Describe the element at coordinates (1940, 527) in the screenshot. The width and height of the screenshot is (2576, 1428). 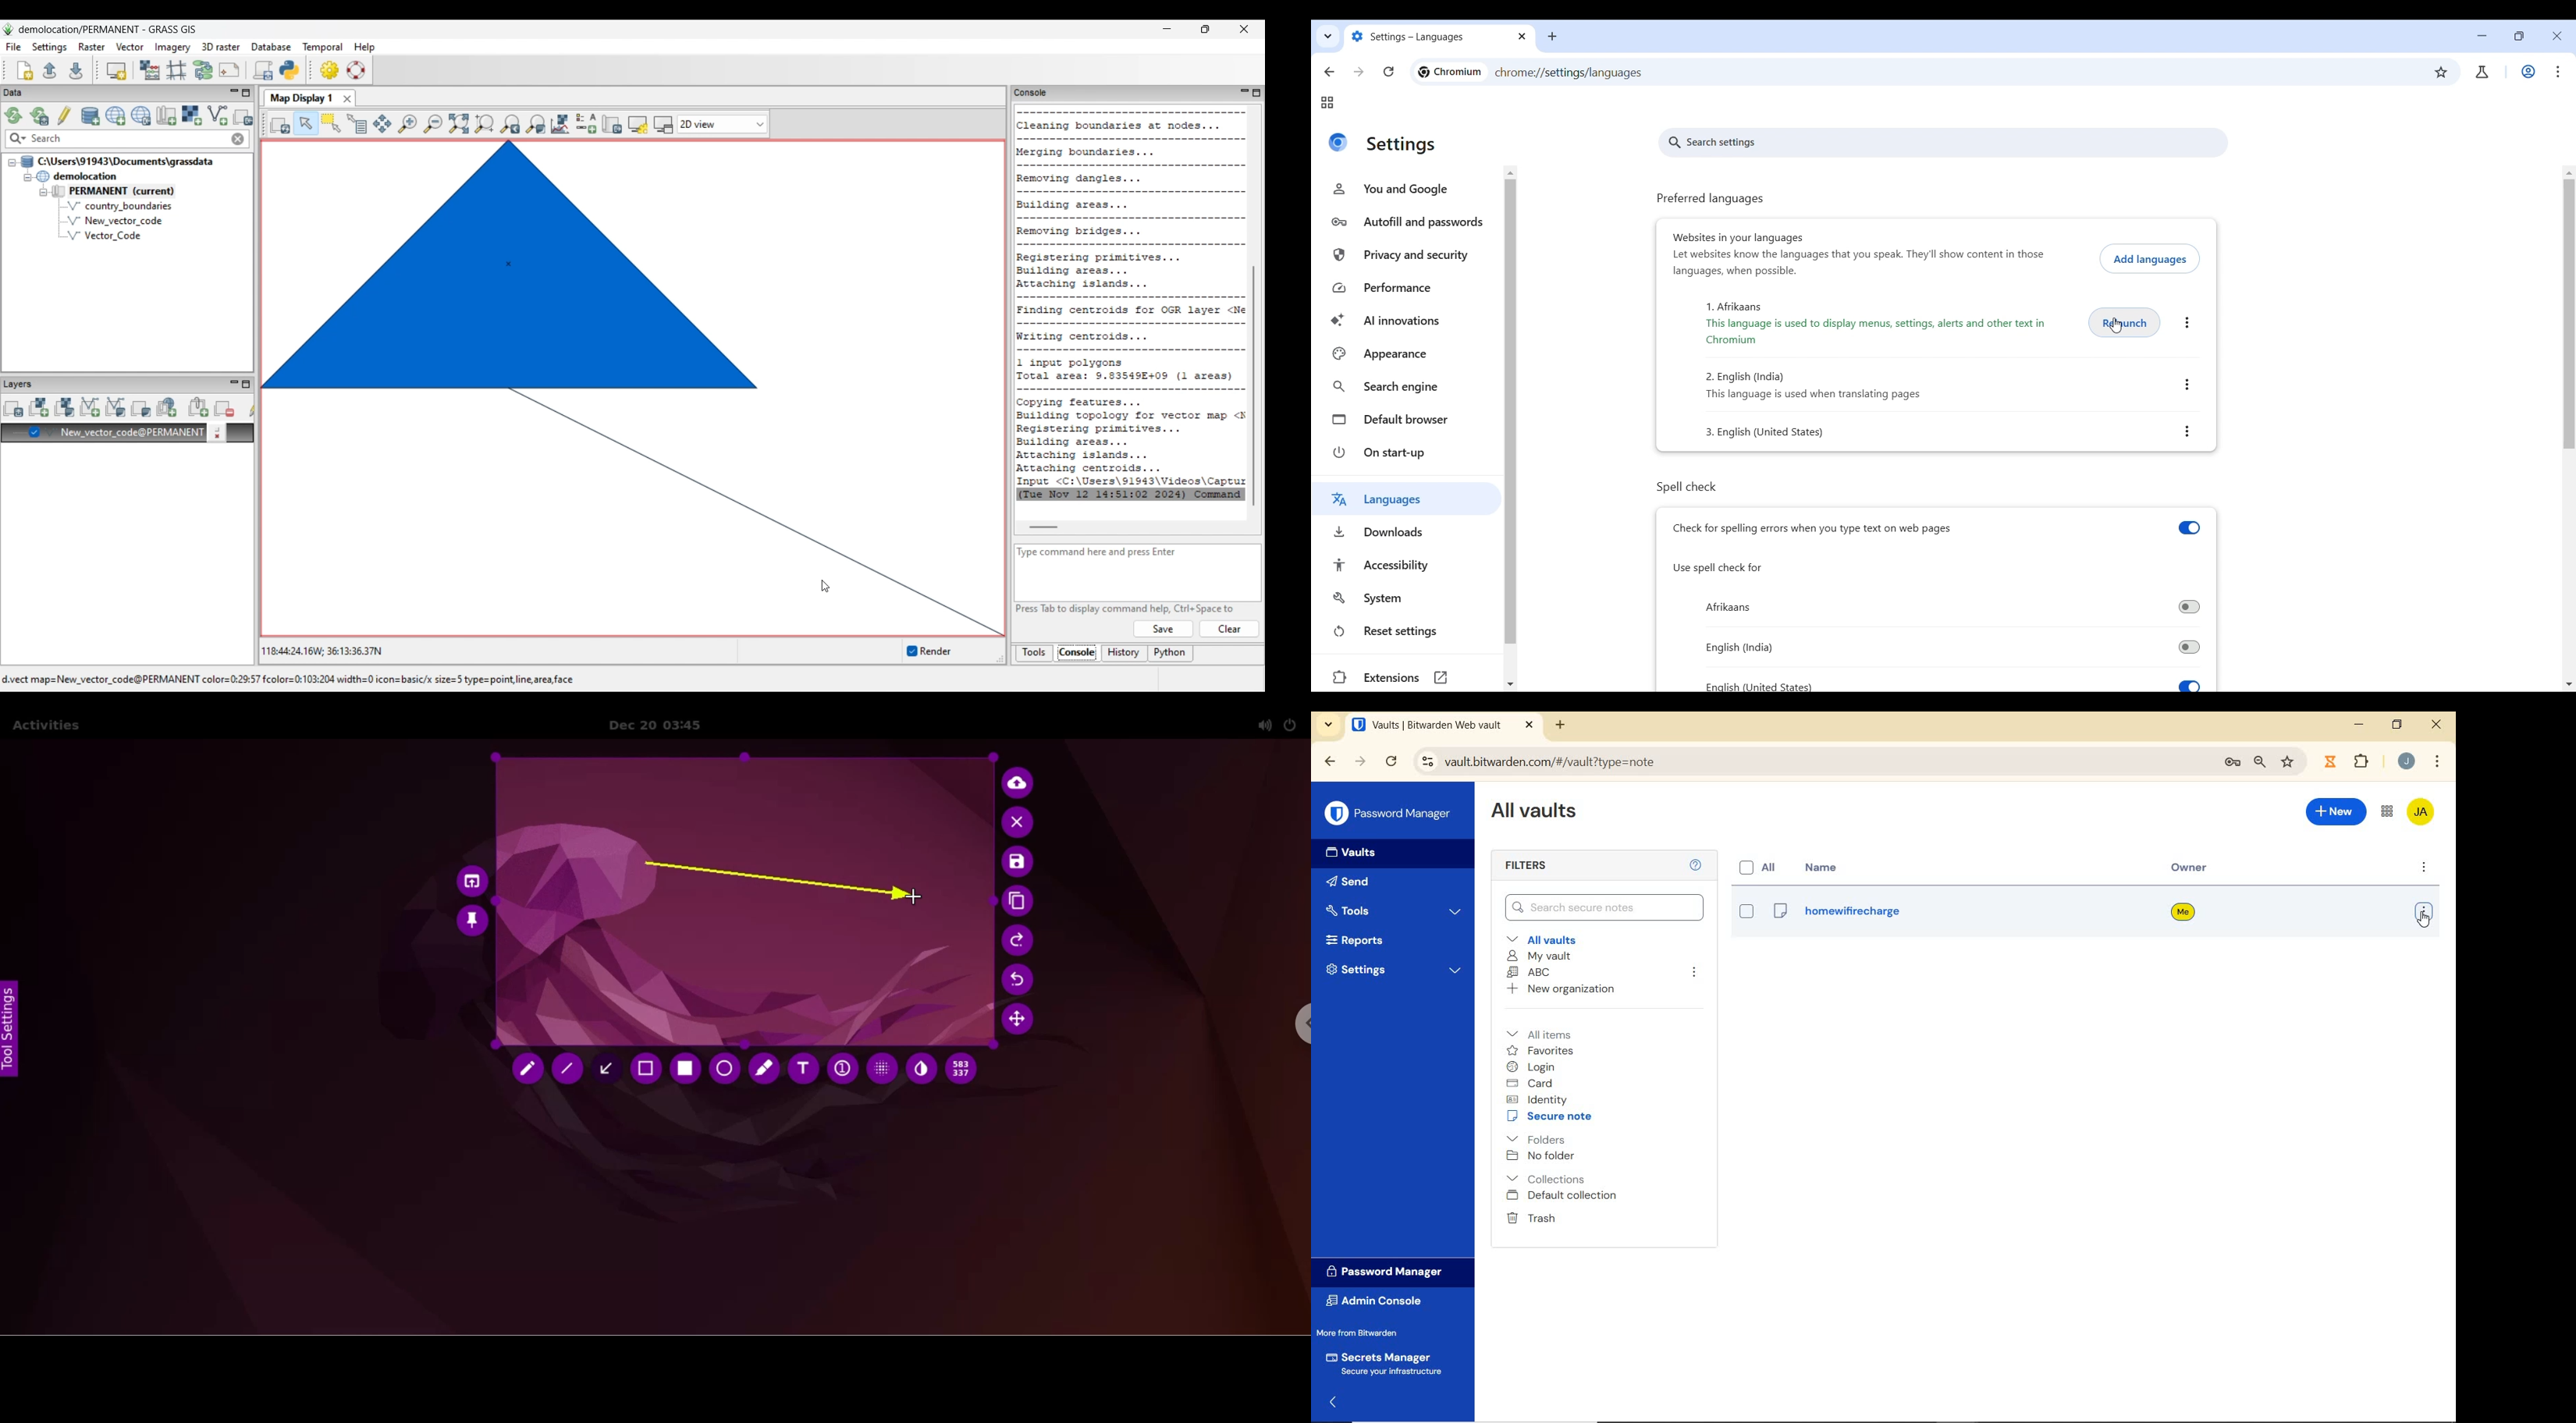
I see `Toggle for spell check by browser` at that location.